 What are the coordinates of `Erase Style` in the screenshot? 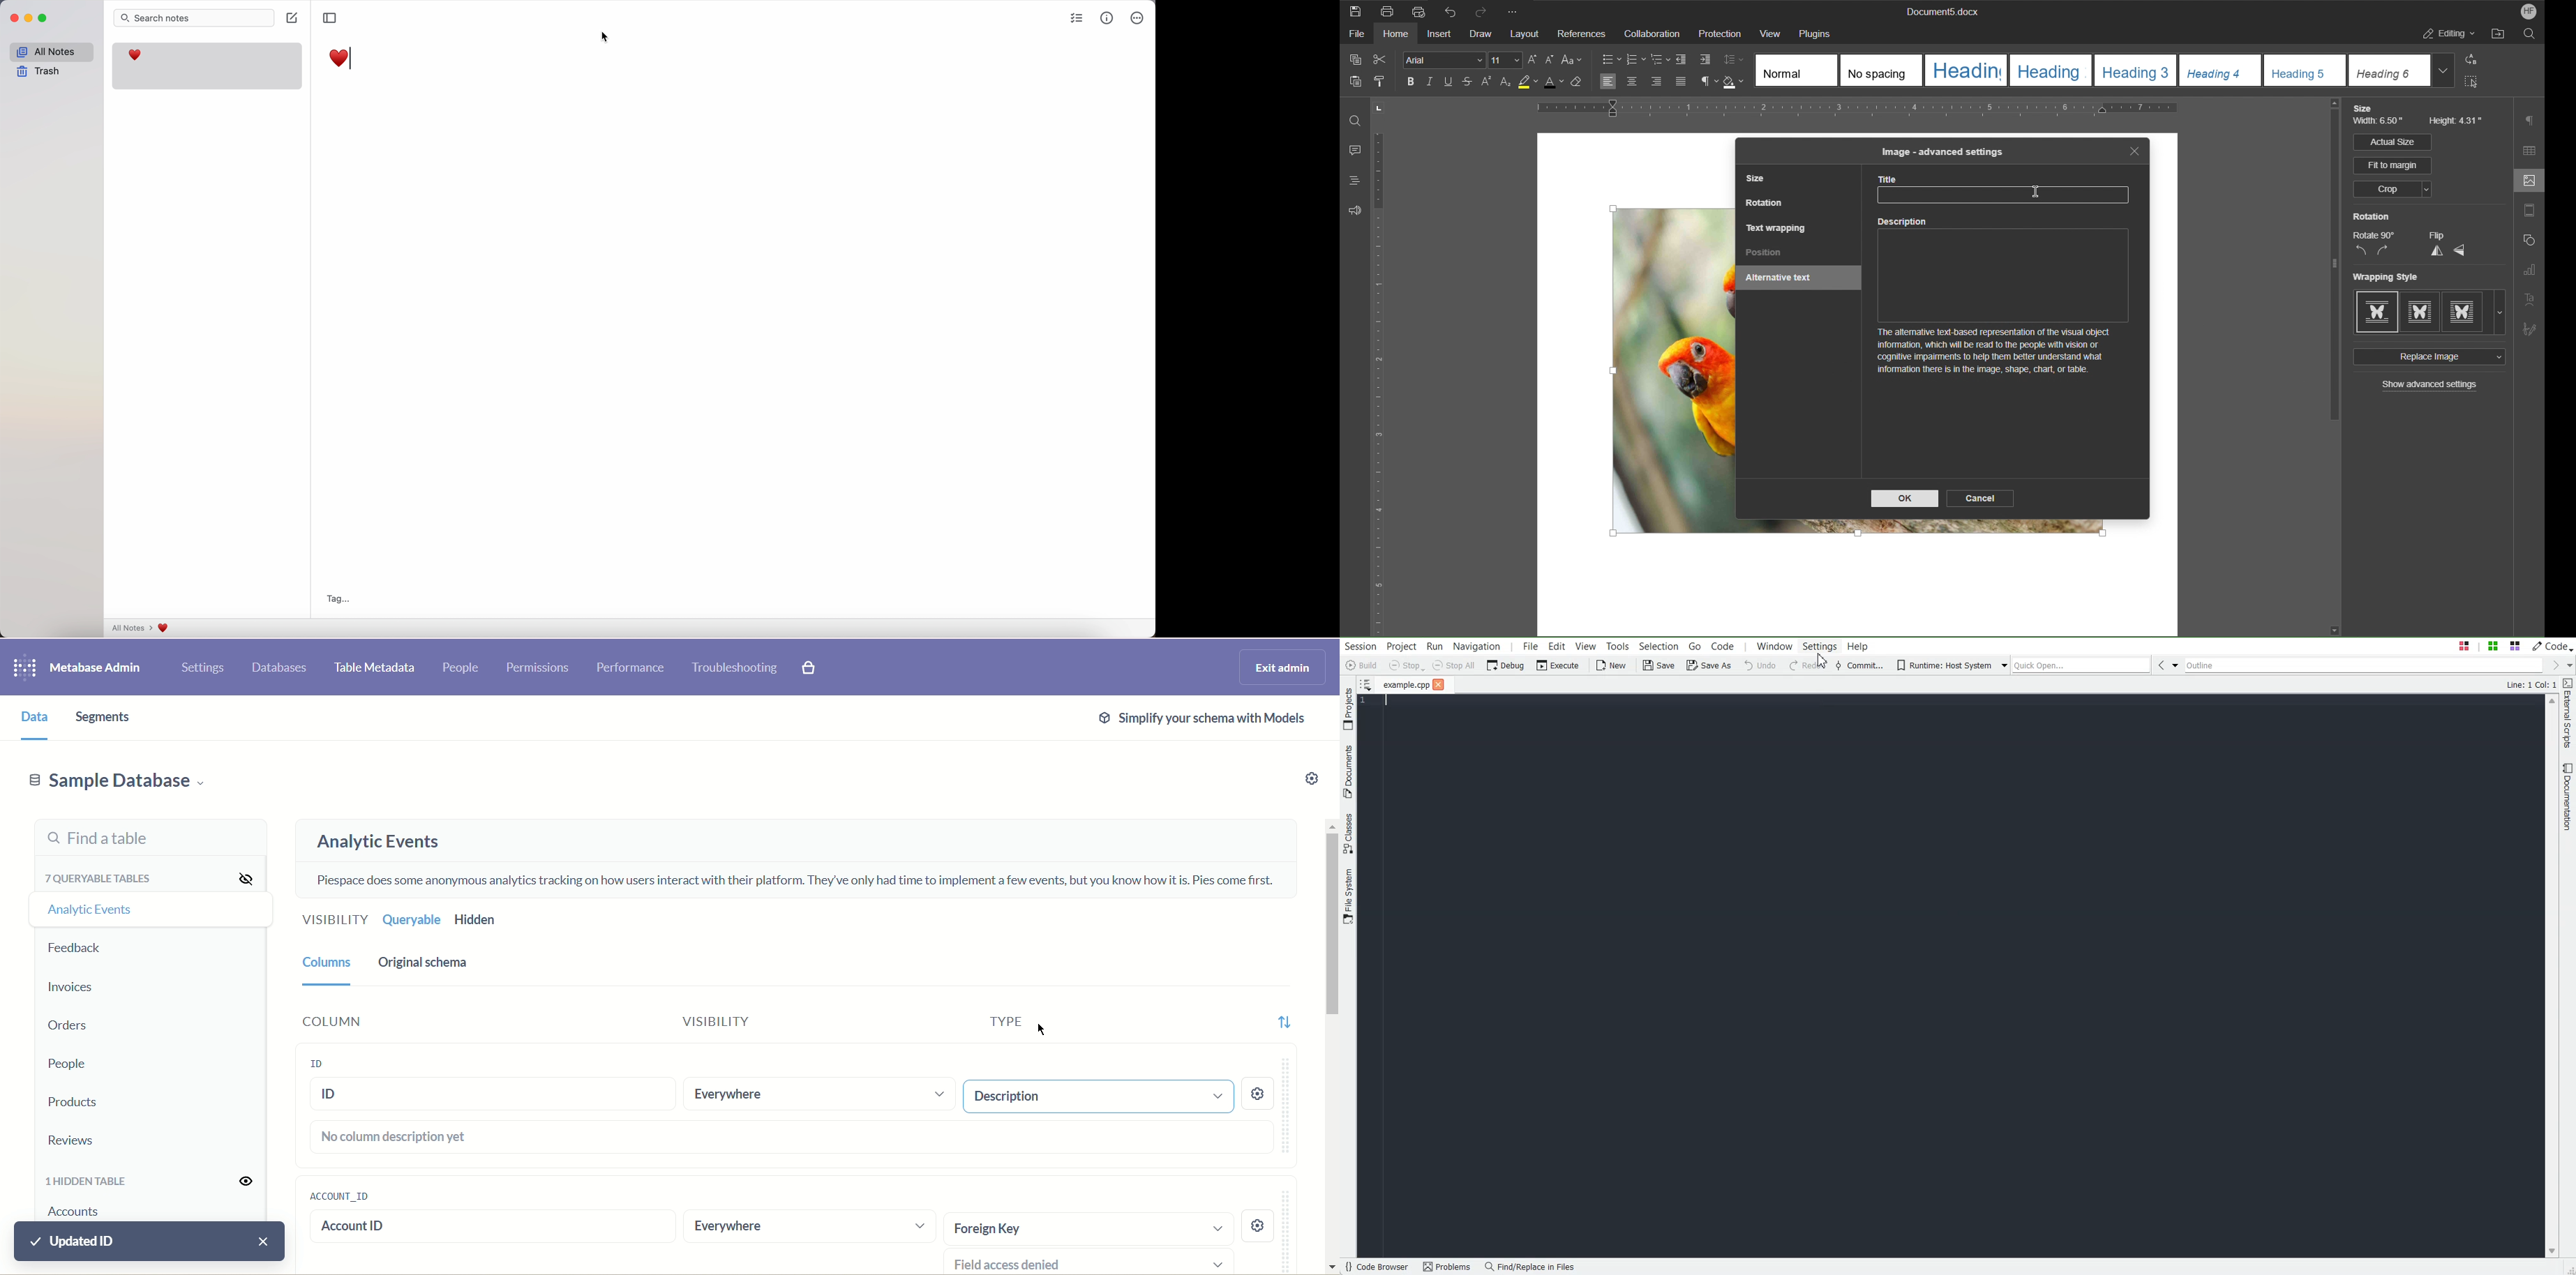 It's located at (1583, 85).